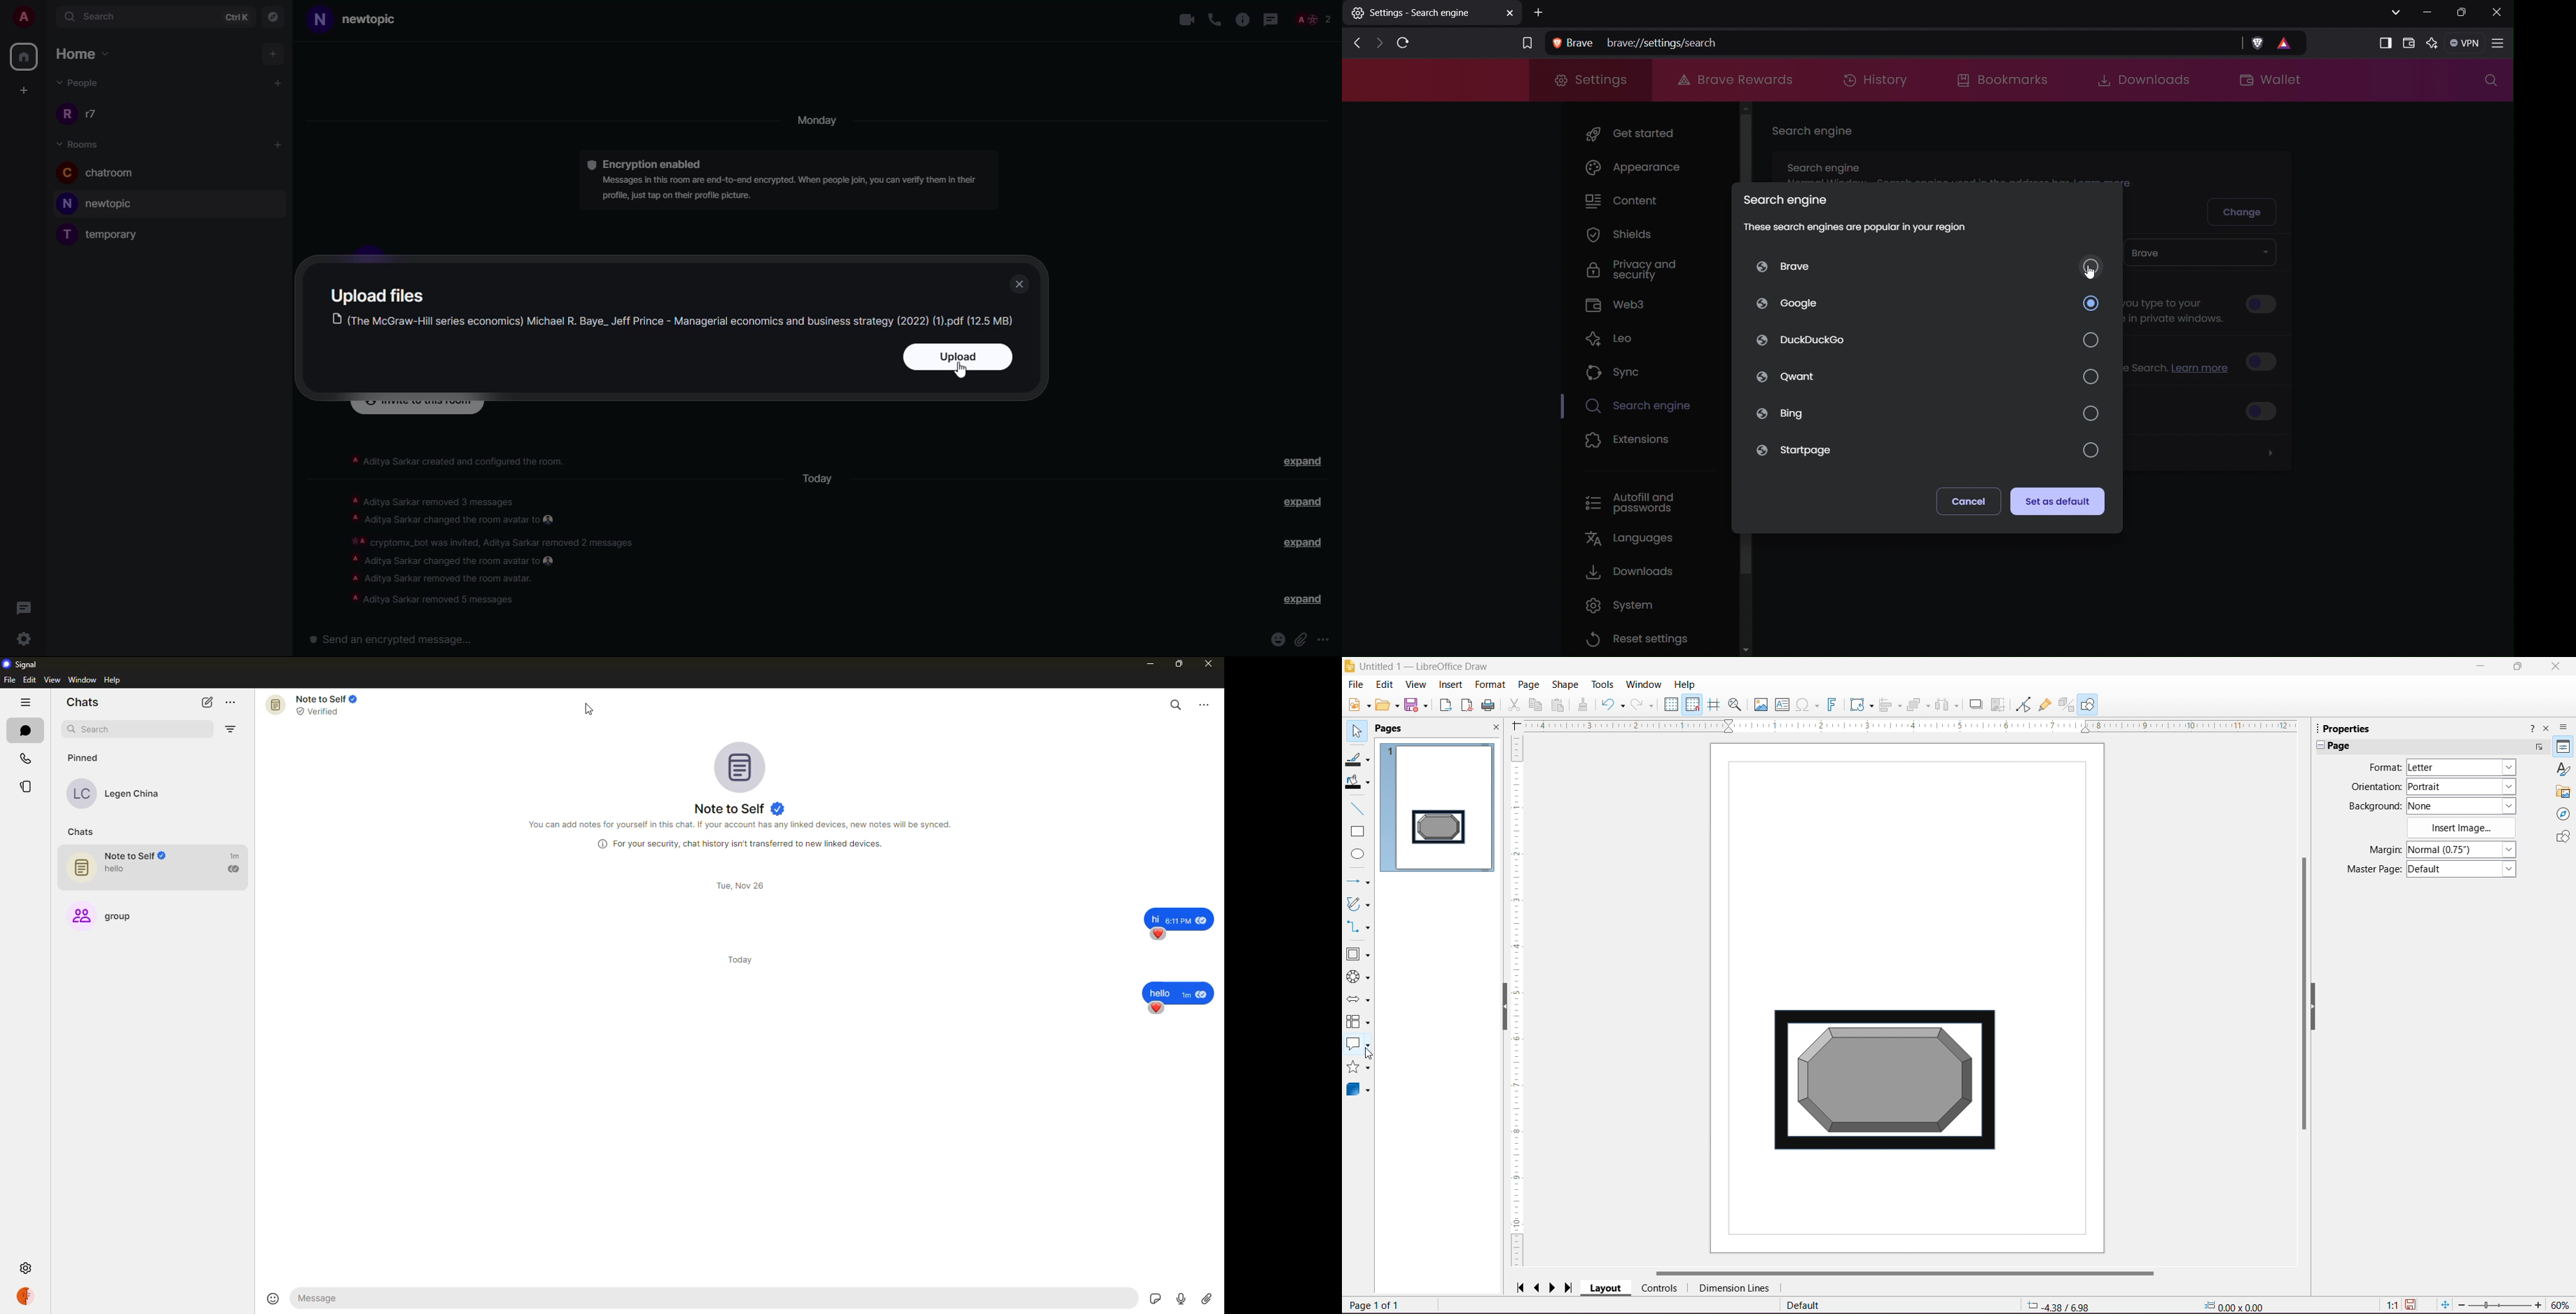  What do you see at coordinates (1359, 809) in the screenshot?
I see `Insert Line` at bounding box center [1359, 809].